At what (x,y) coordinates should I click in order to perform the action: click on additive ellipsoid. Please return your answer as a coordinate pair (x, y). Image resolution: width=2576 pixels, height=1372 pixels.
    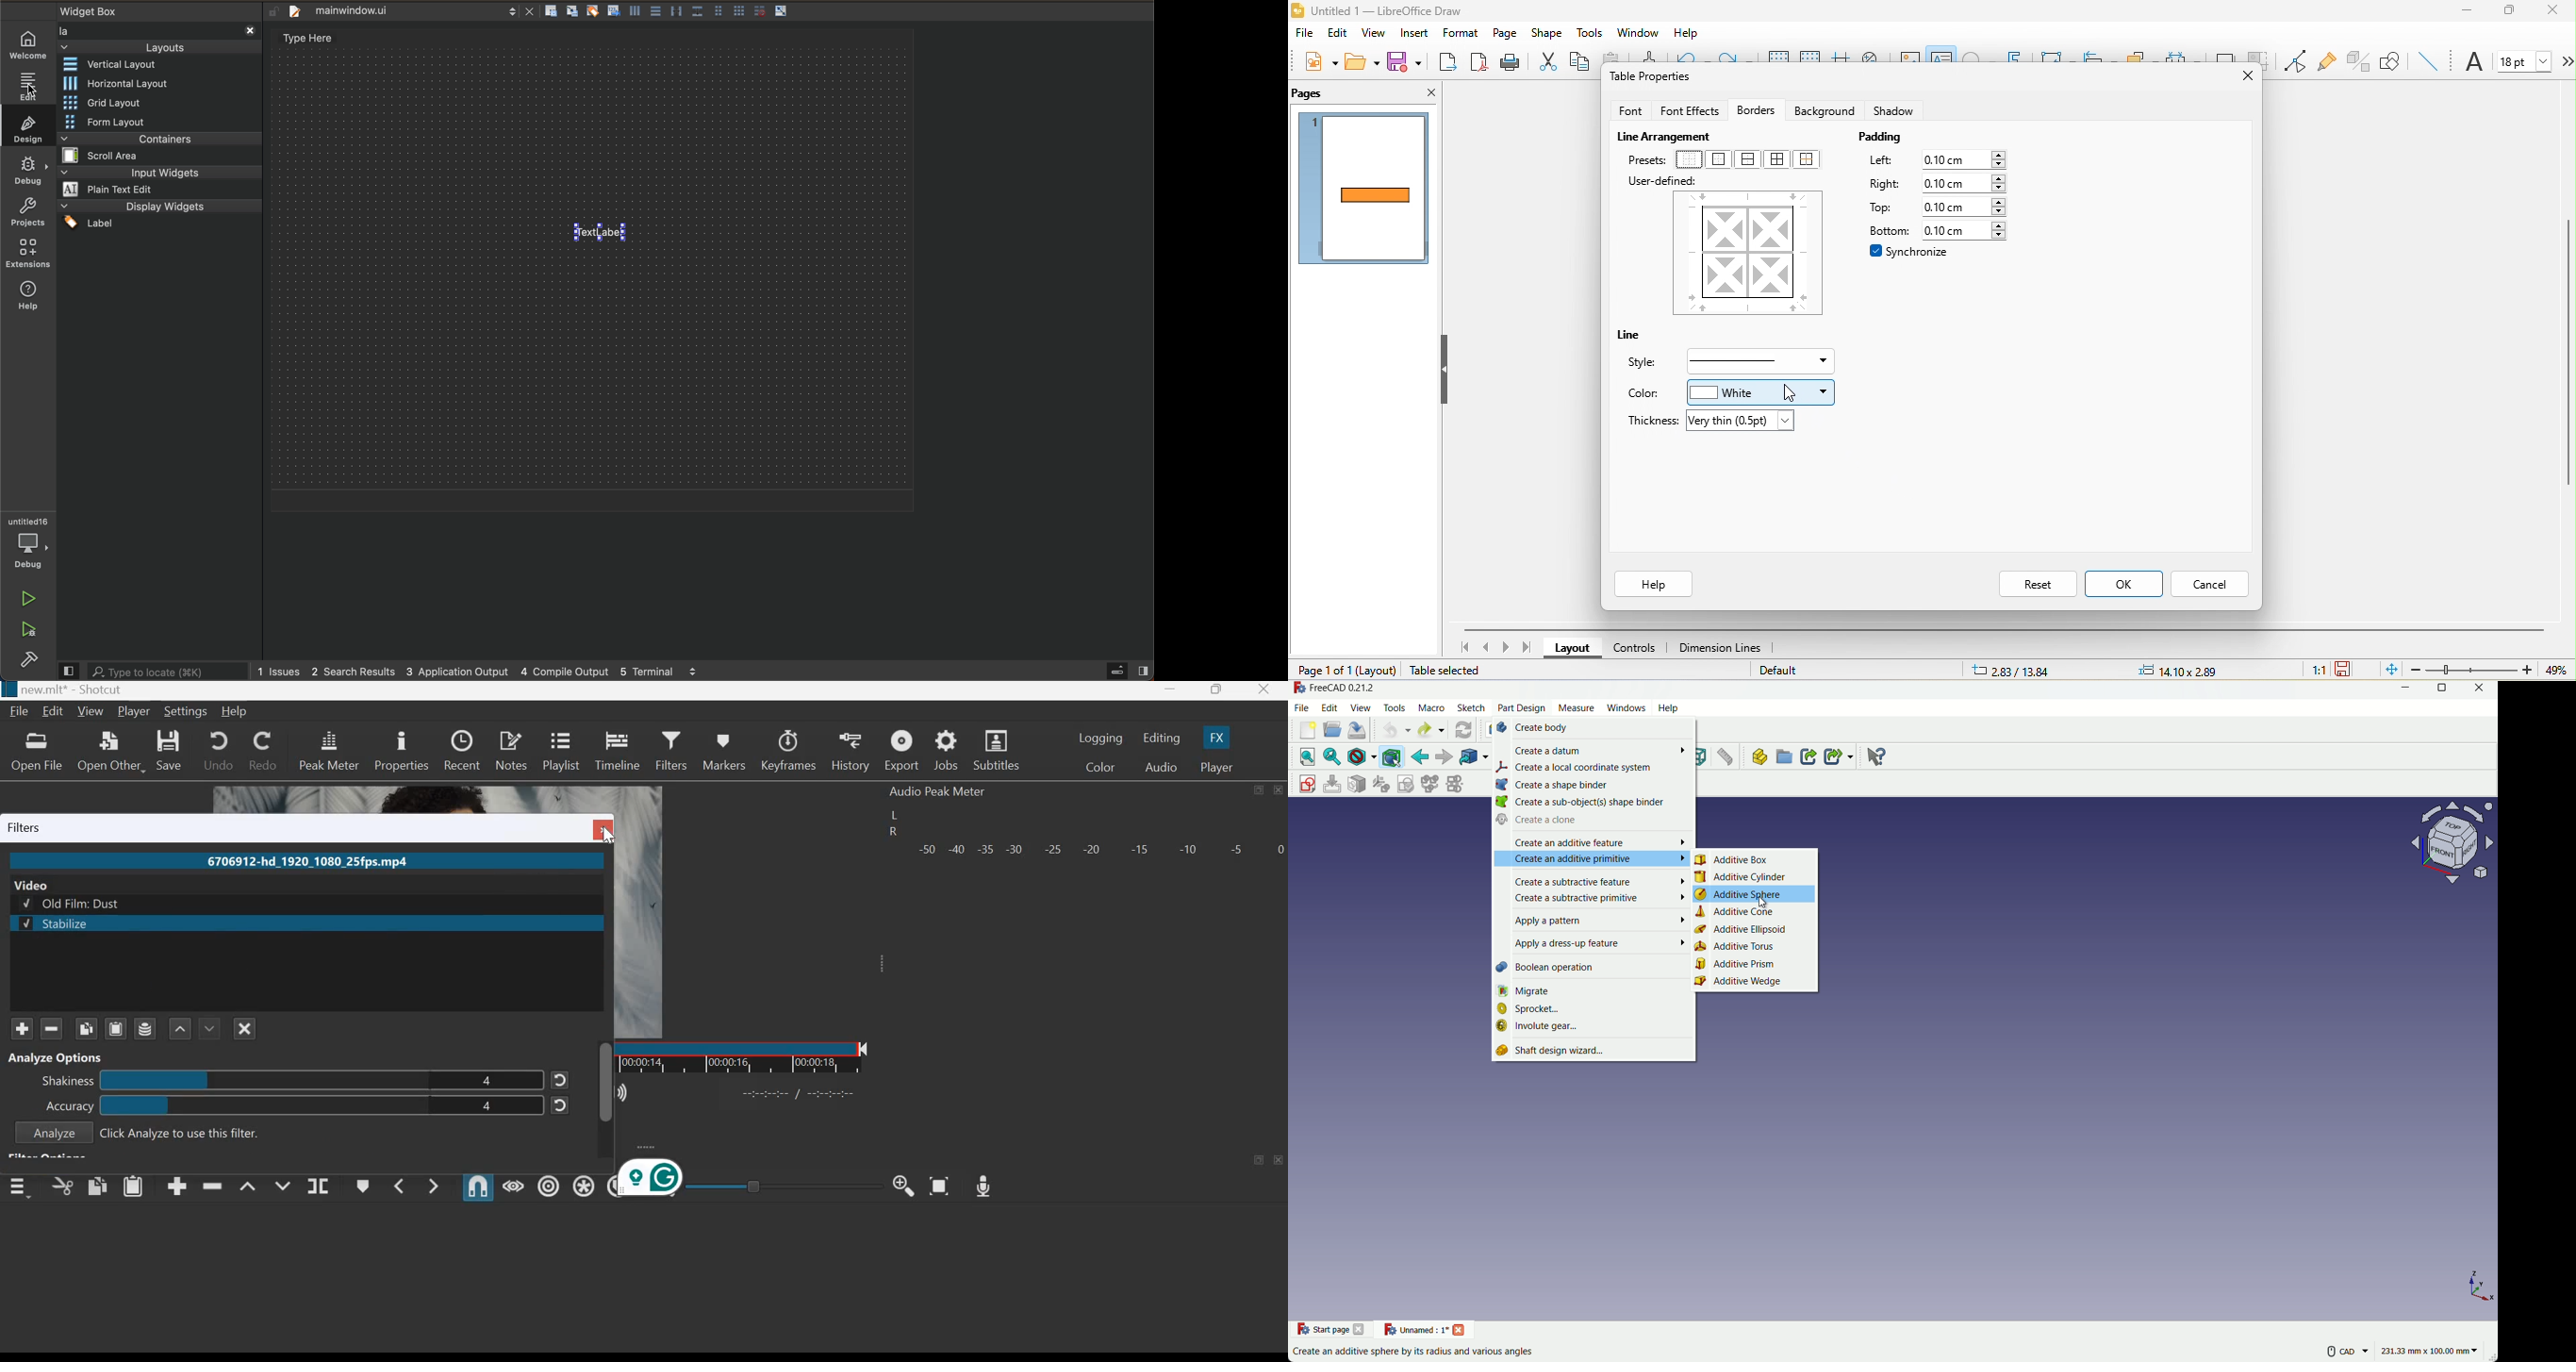
    Looking at the image, I should click on (1753, 933).